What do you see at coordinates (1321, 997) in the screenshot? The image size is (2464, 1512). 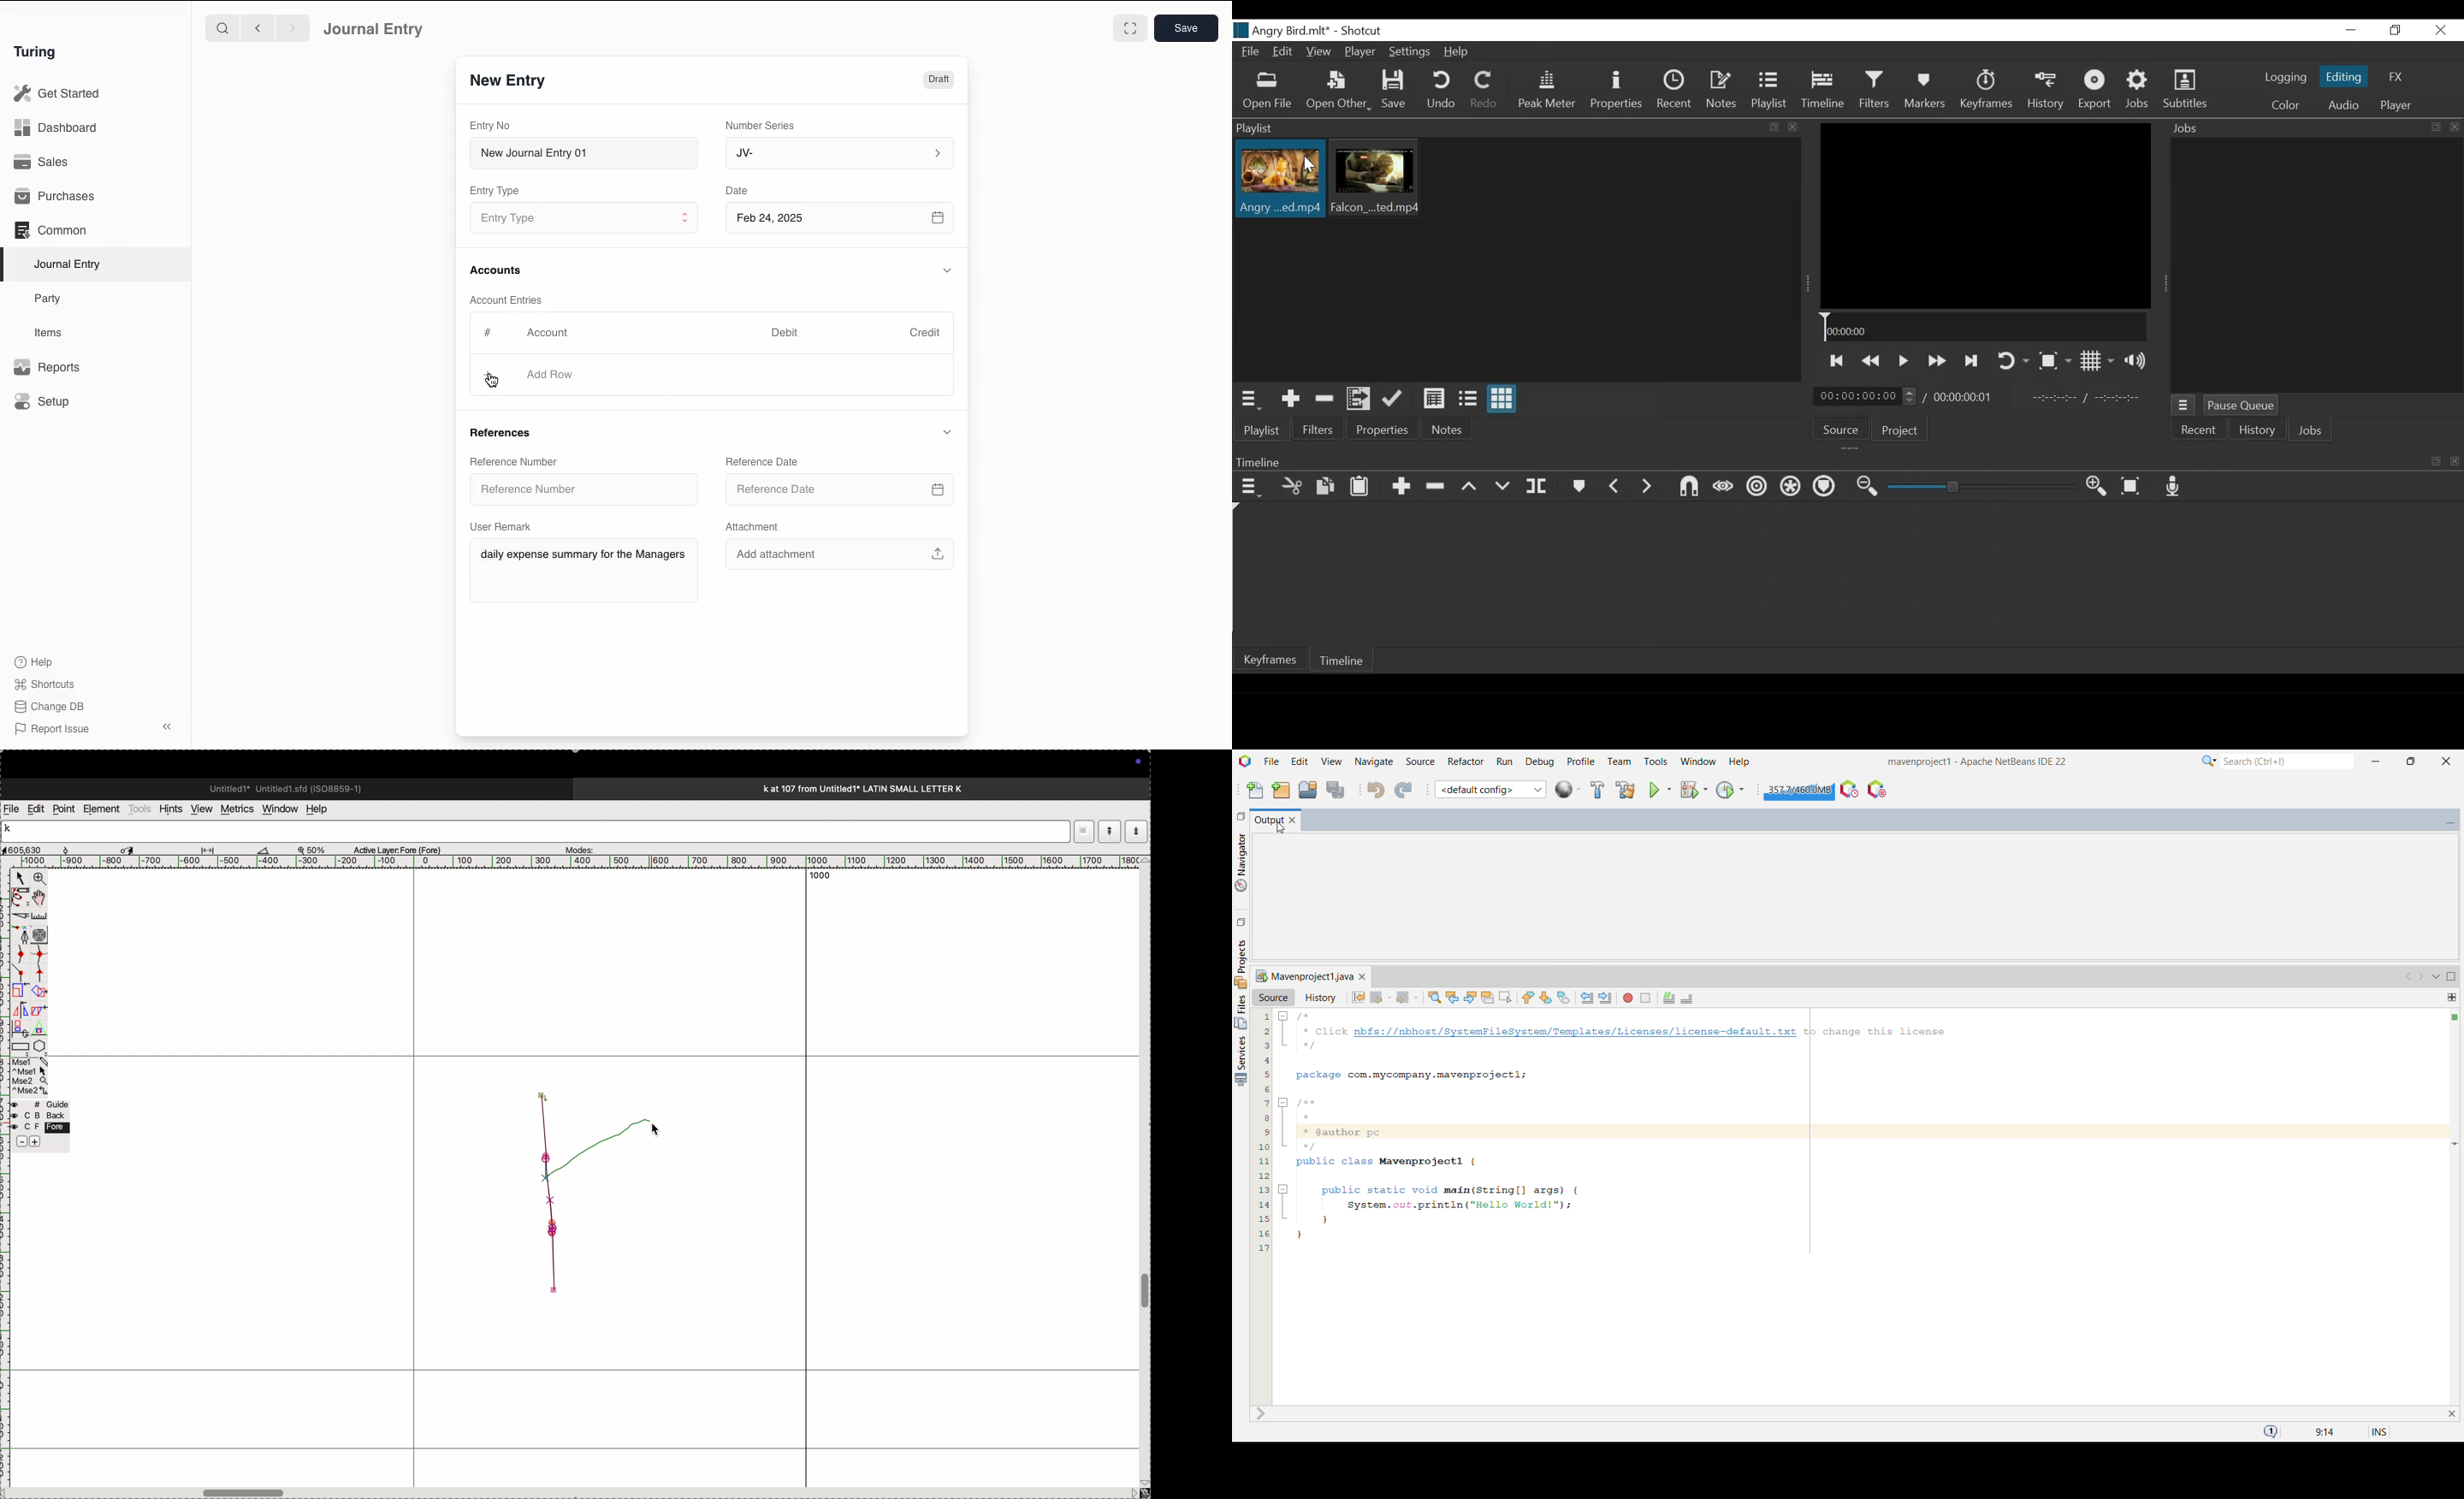 I see `history` at bounding box center [1321, 997].